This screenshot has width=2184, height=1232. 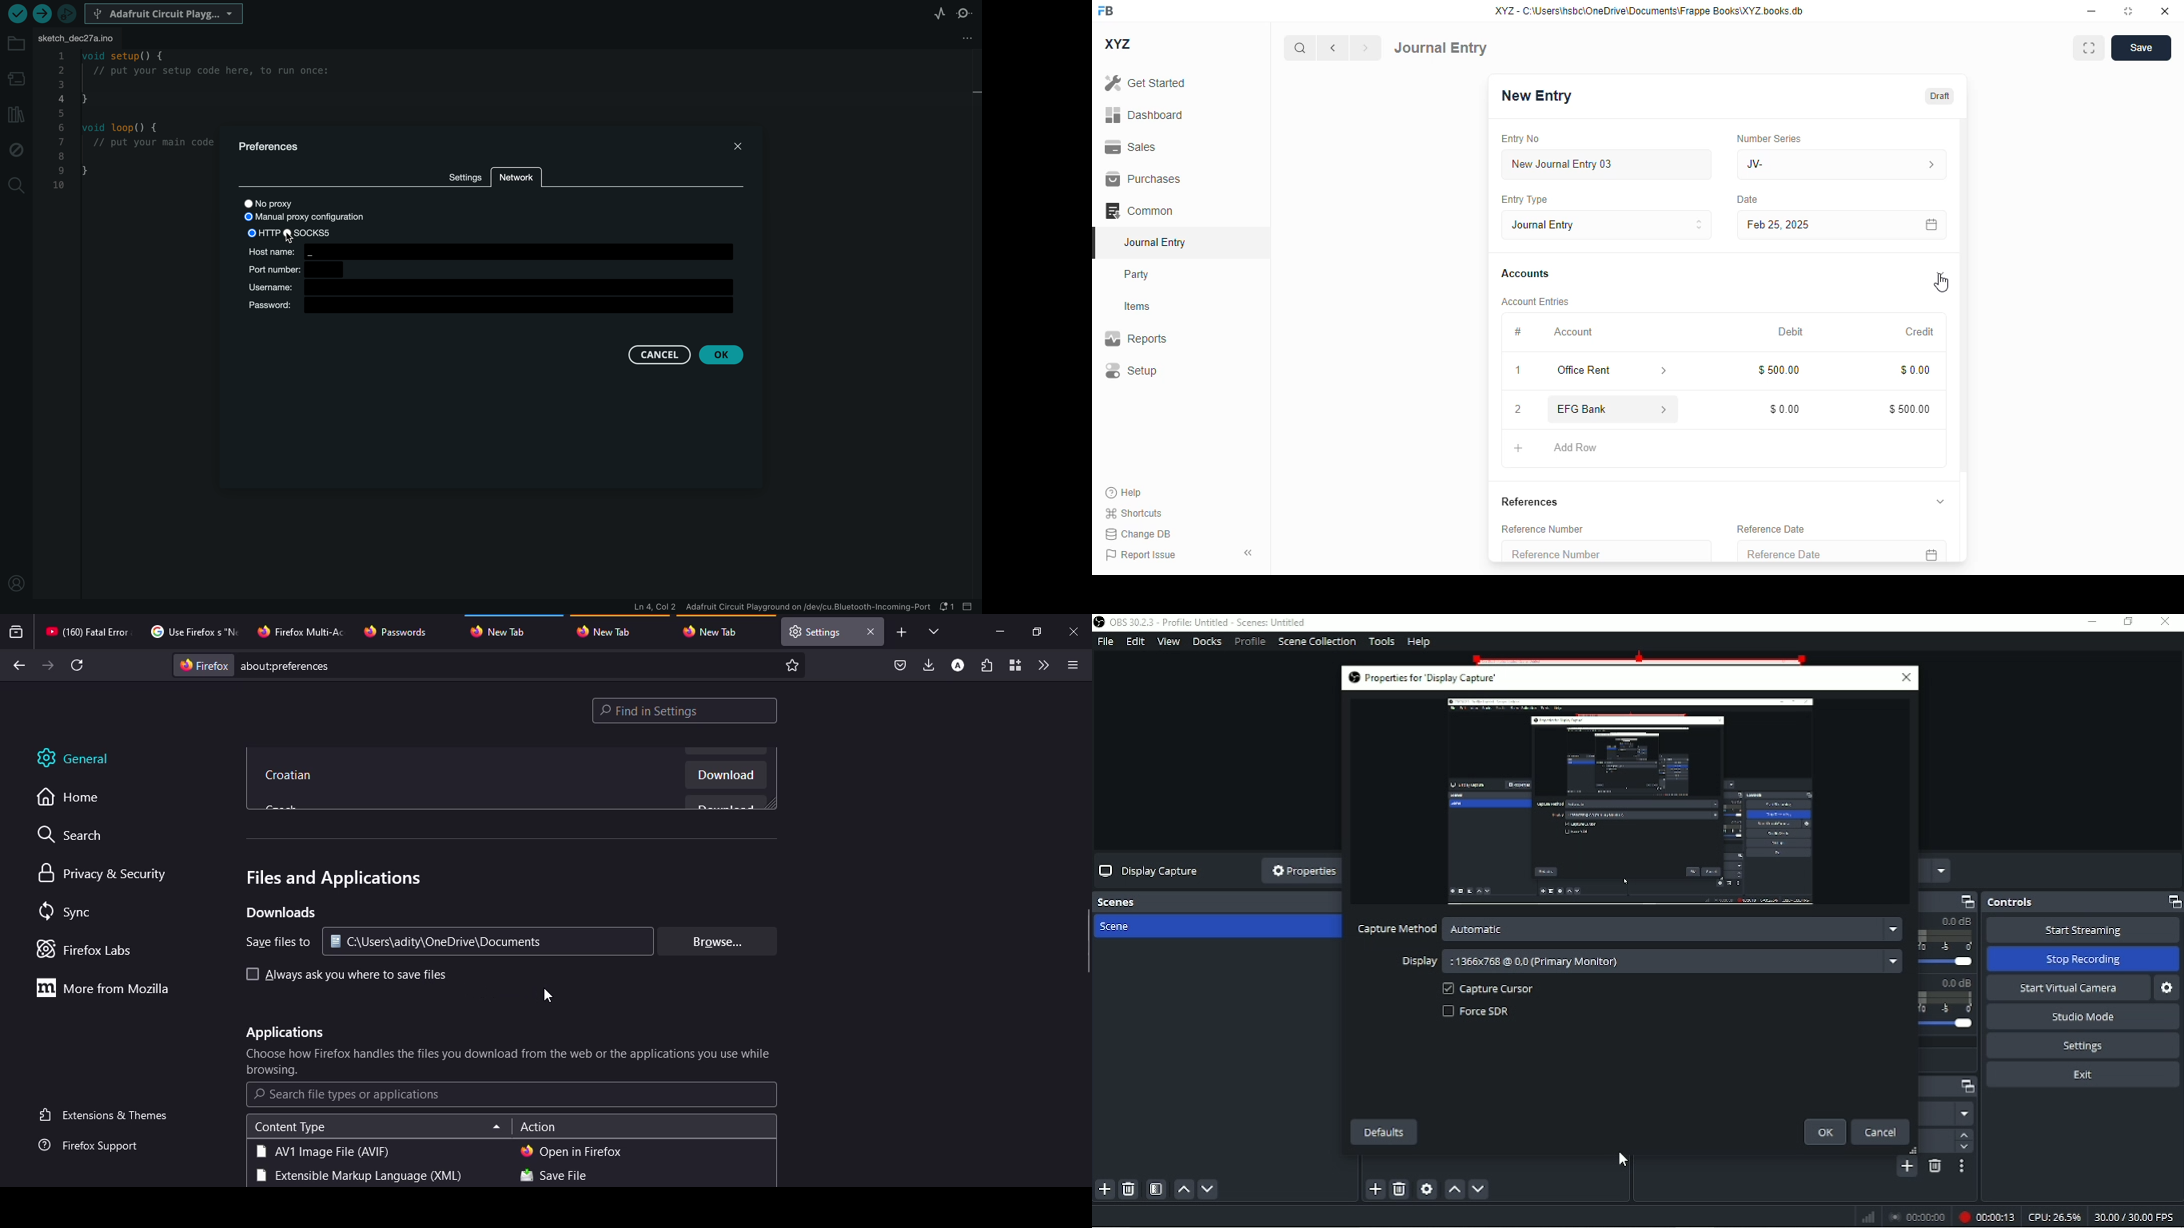 I want to click on add, so click(x=1519, y=448).